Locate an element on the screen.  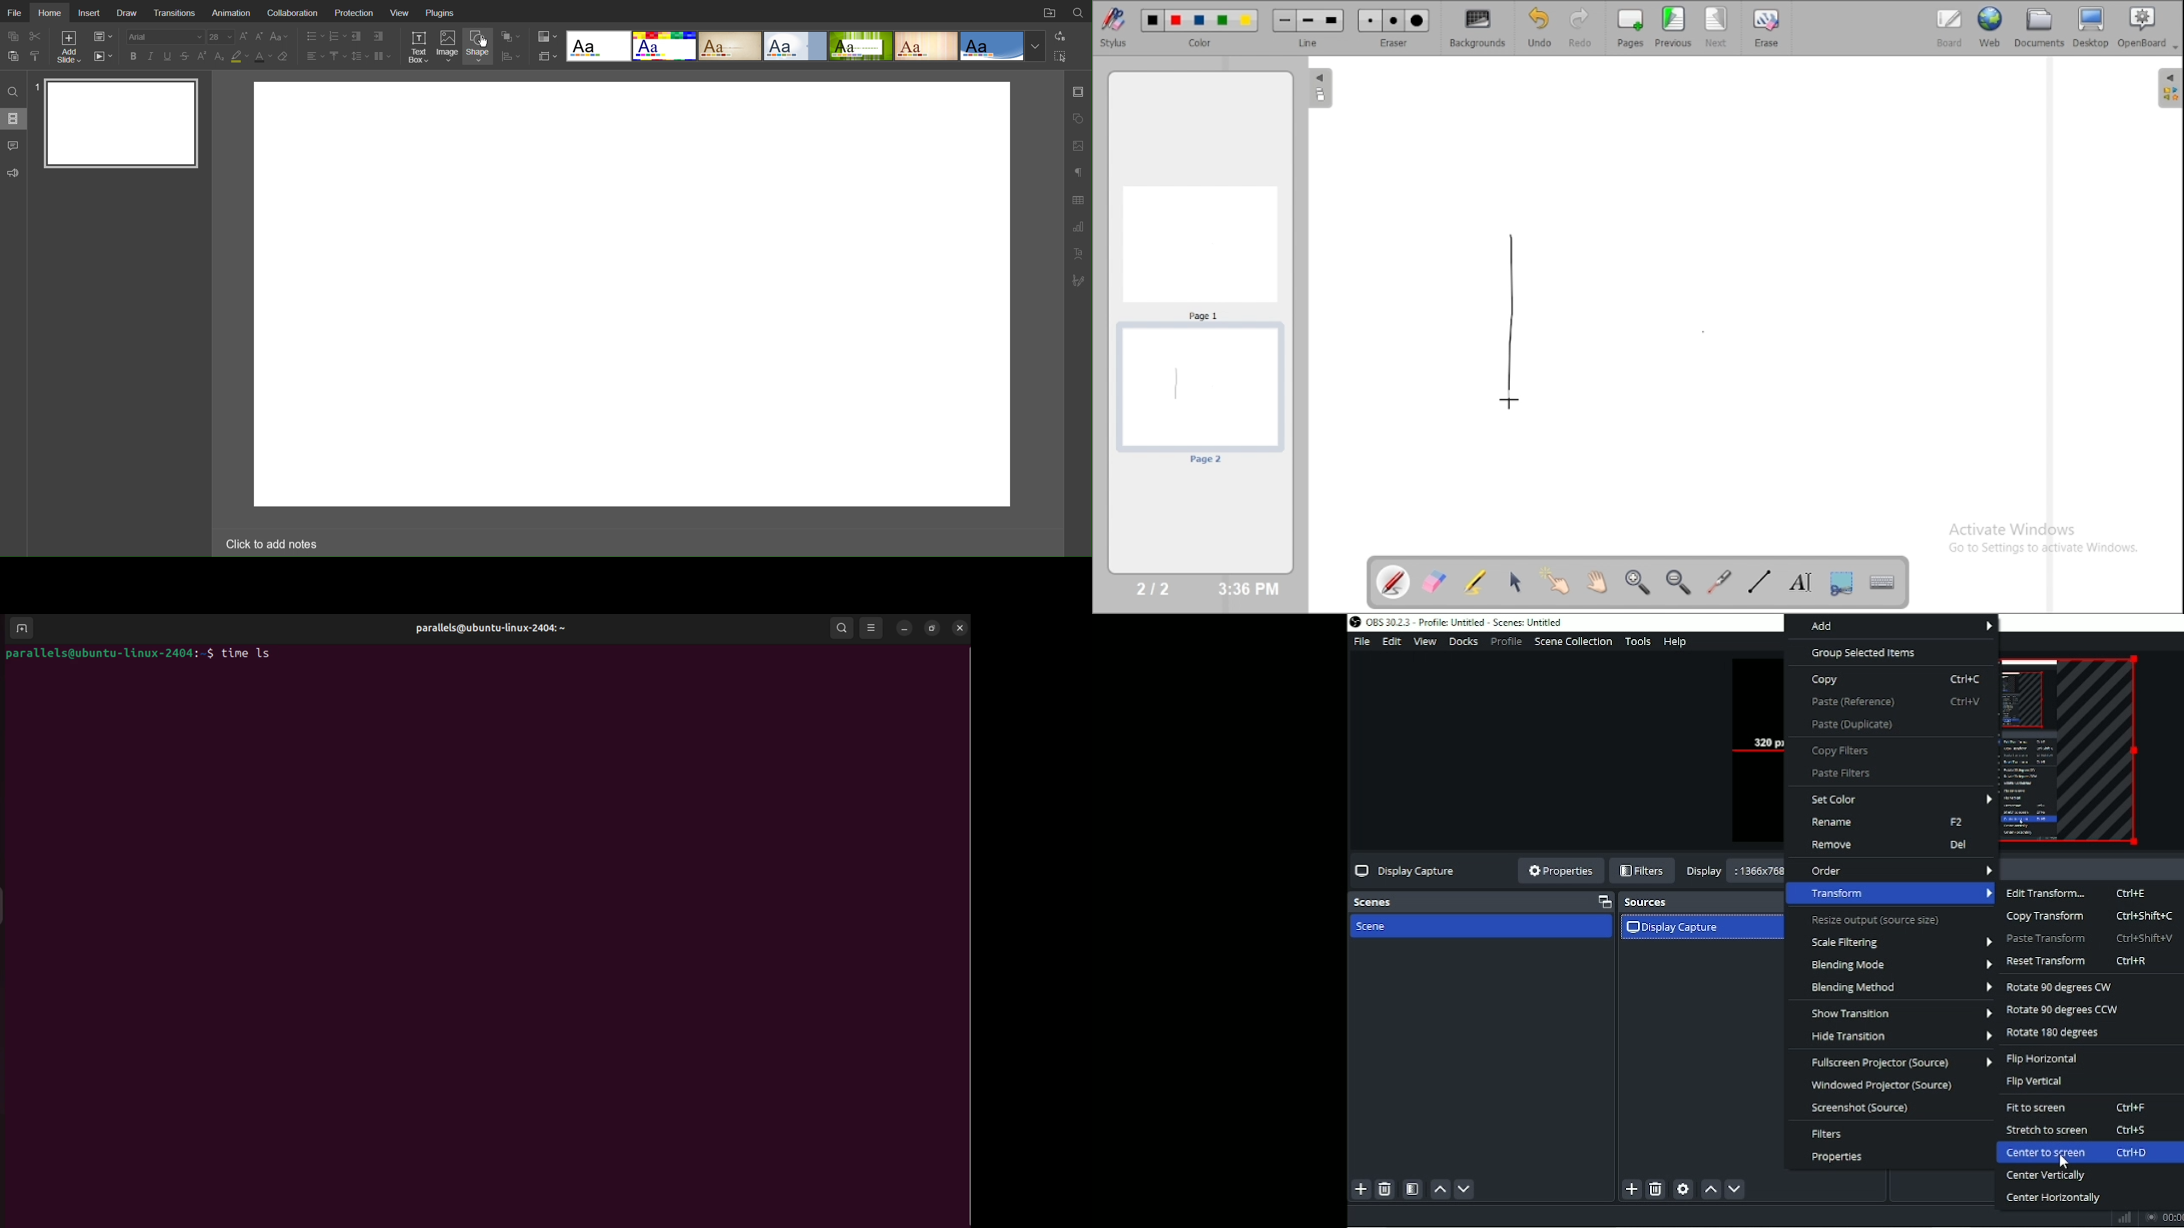
Filters is located at coordinates (1642, 871).